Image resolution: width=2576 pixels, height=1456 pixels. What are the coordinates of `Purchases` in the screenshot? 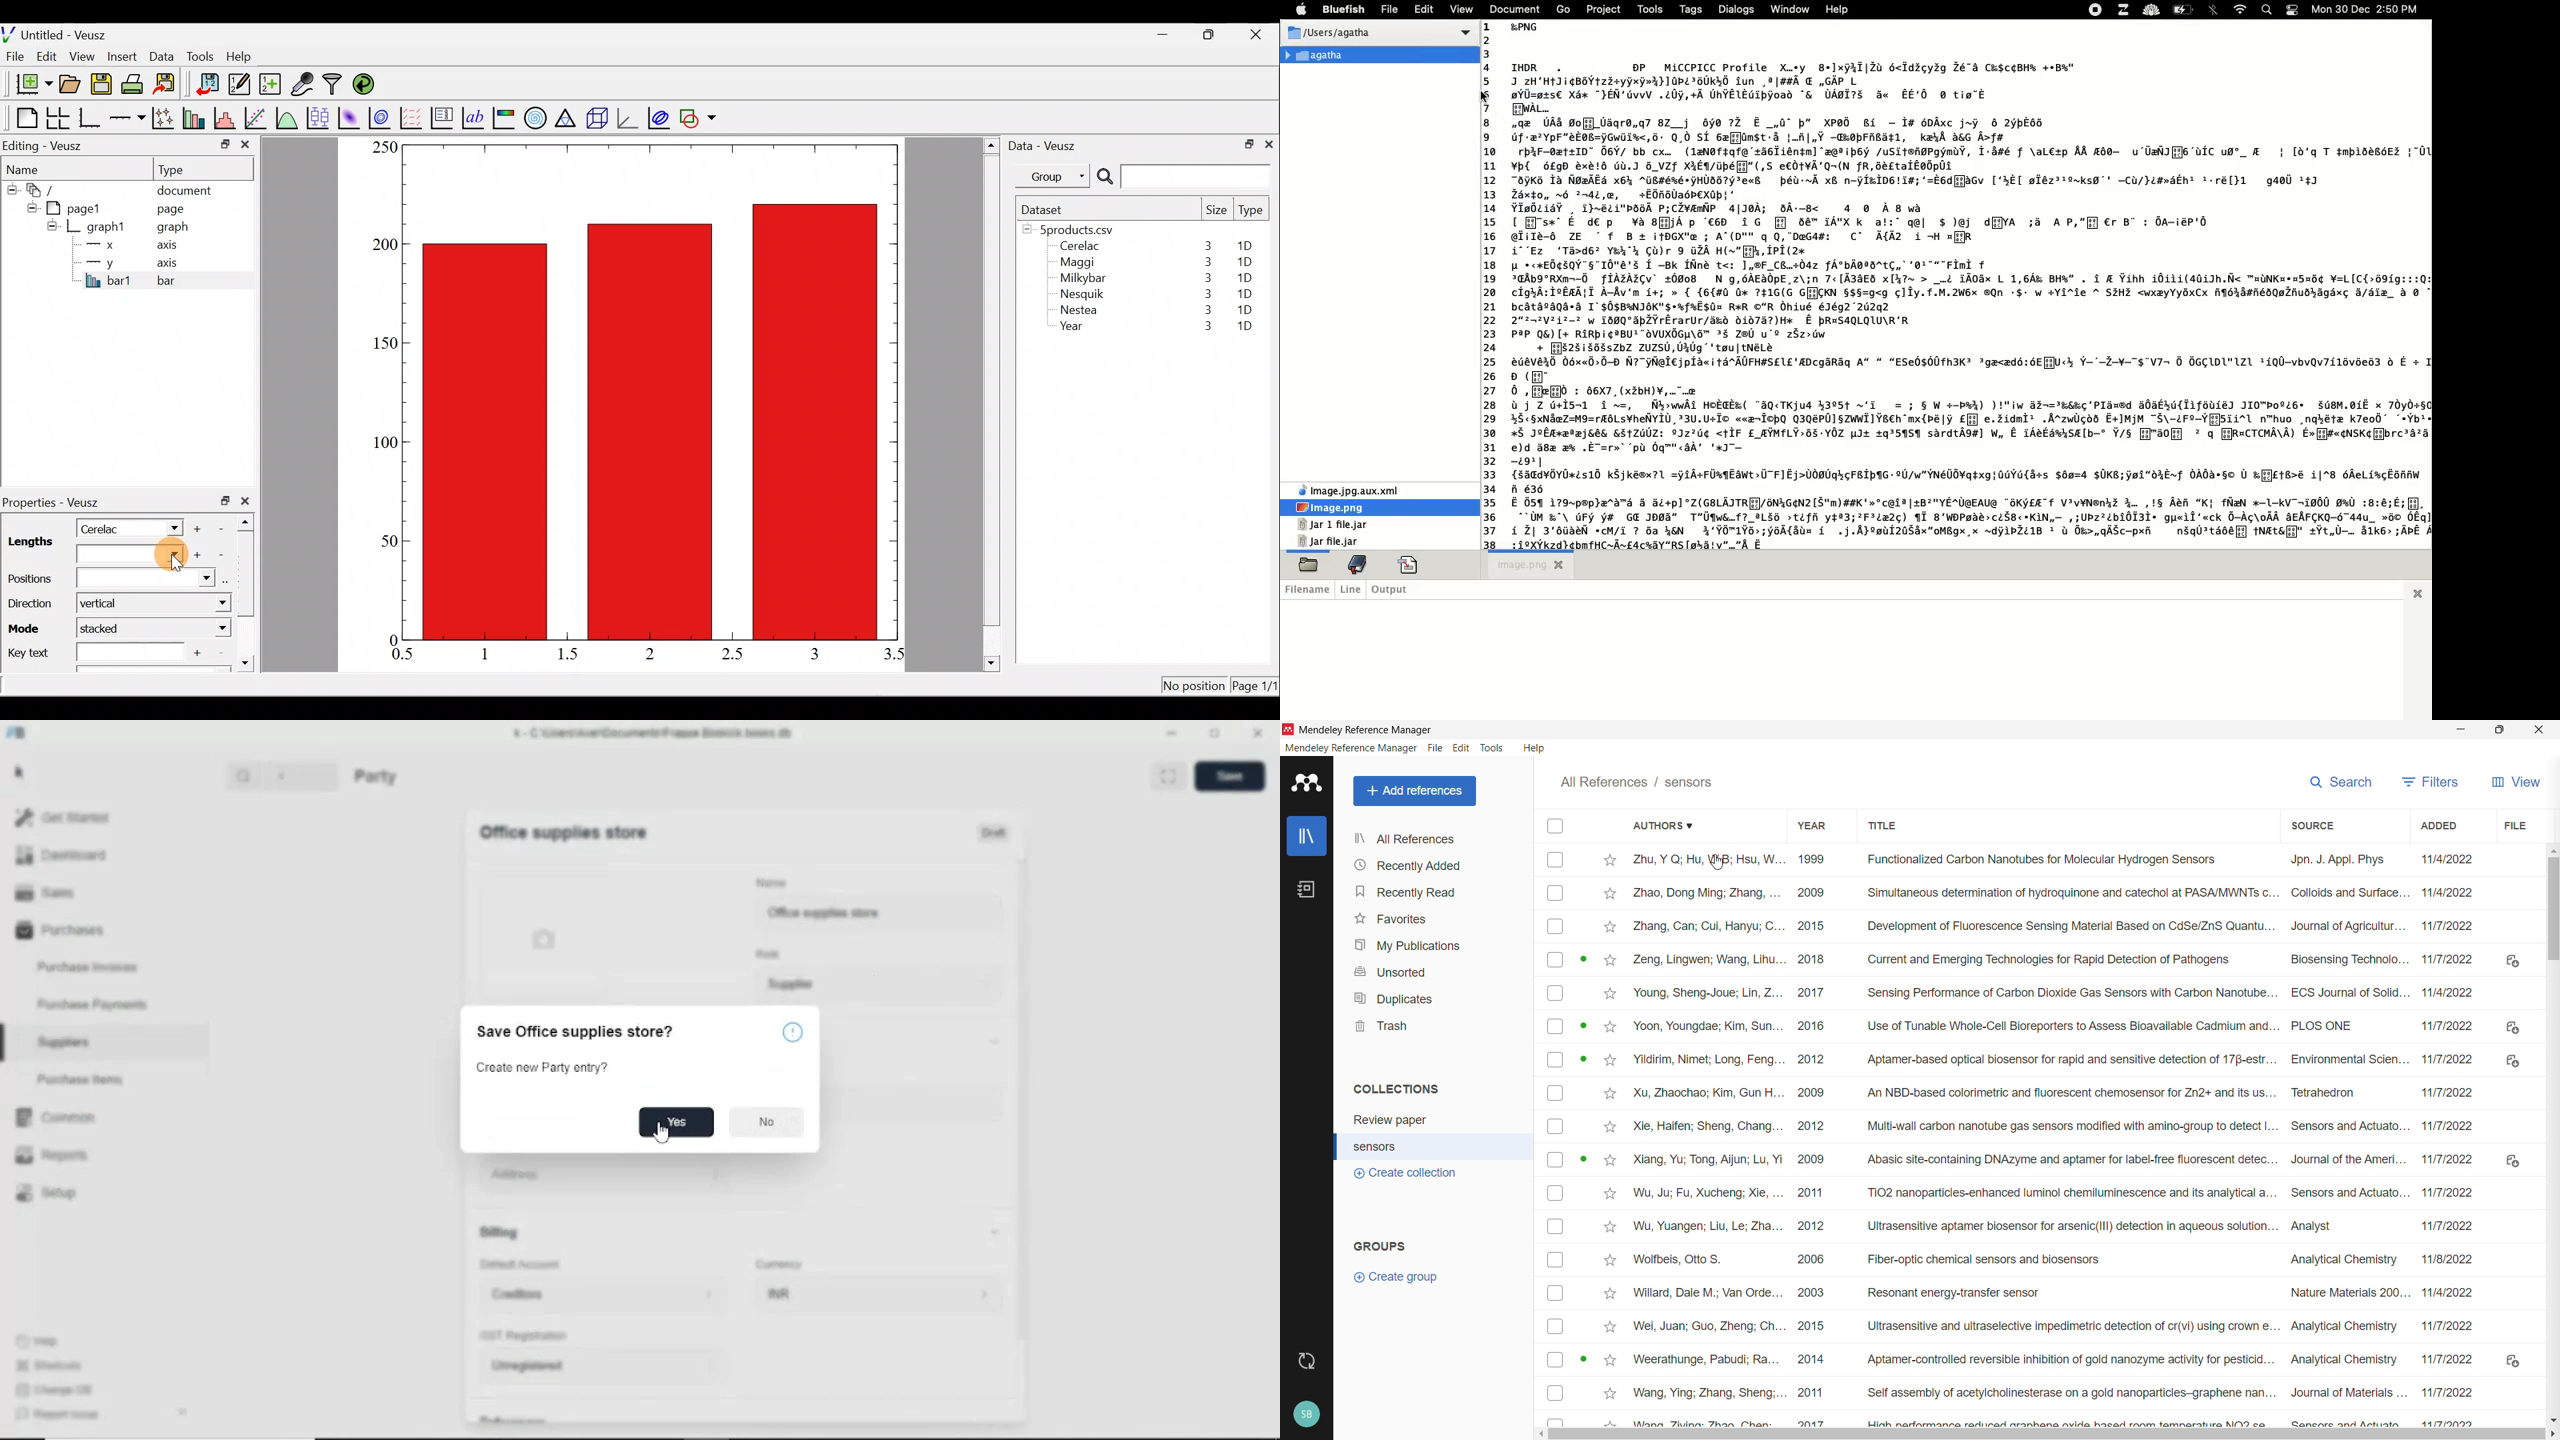 It's located at (58, 931).